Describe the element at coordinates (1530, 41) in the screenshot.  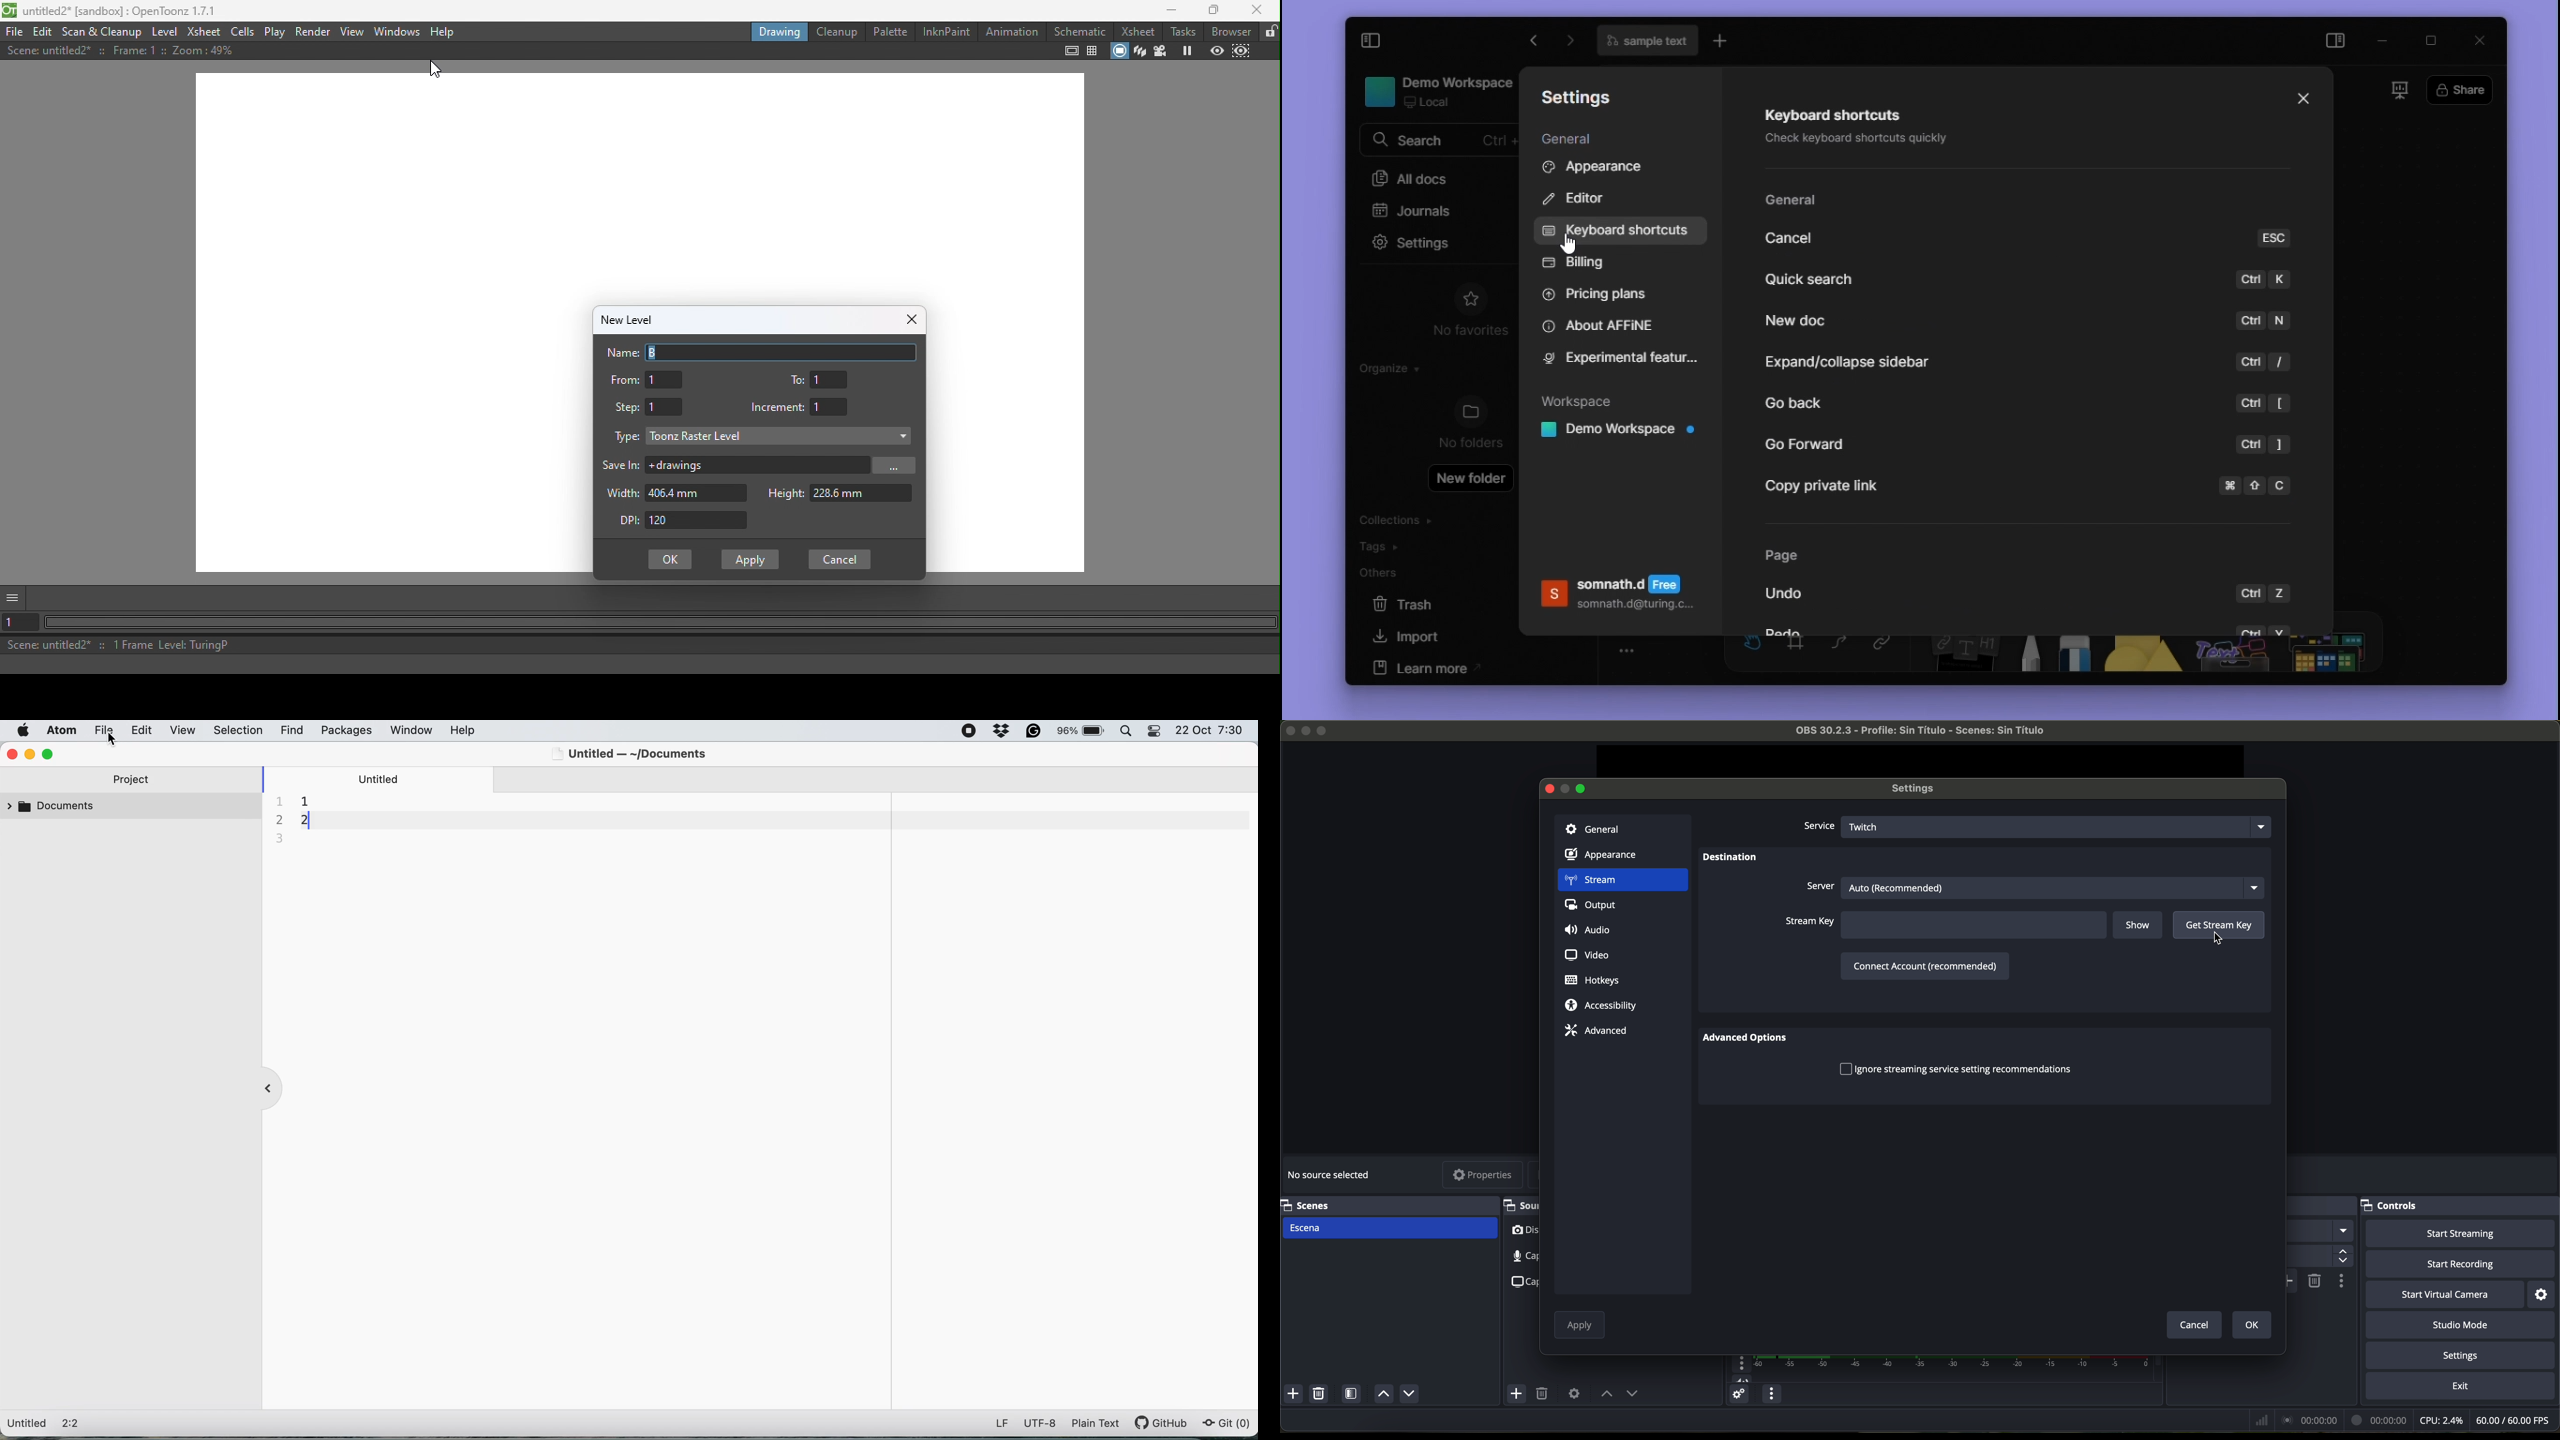
I see `go forward` at that location.